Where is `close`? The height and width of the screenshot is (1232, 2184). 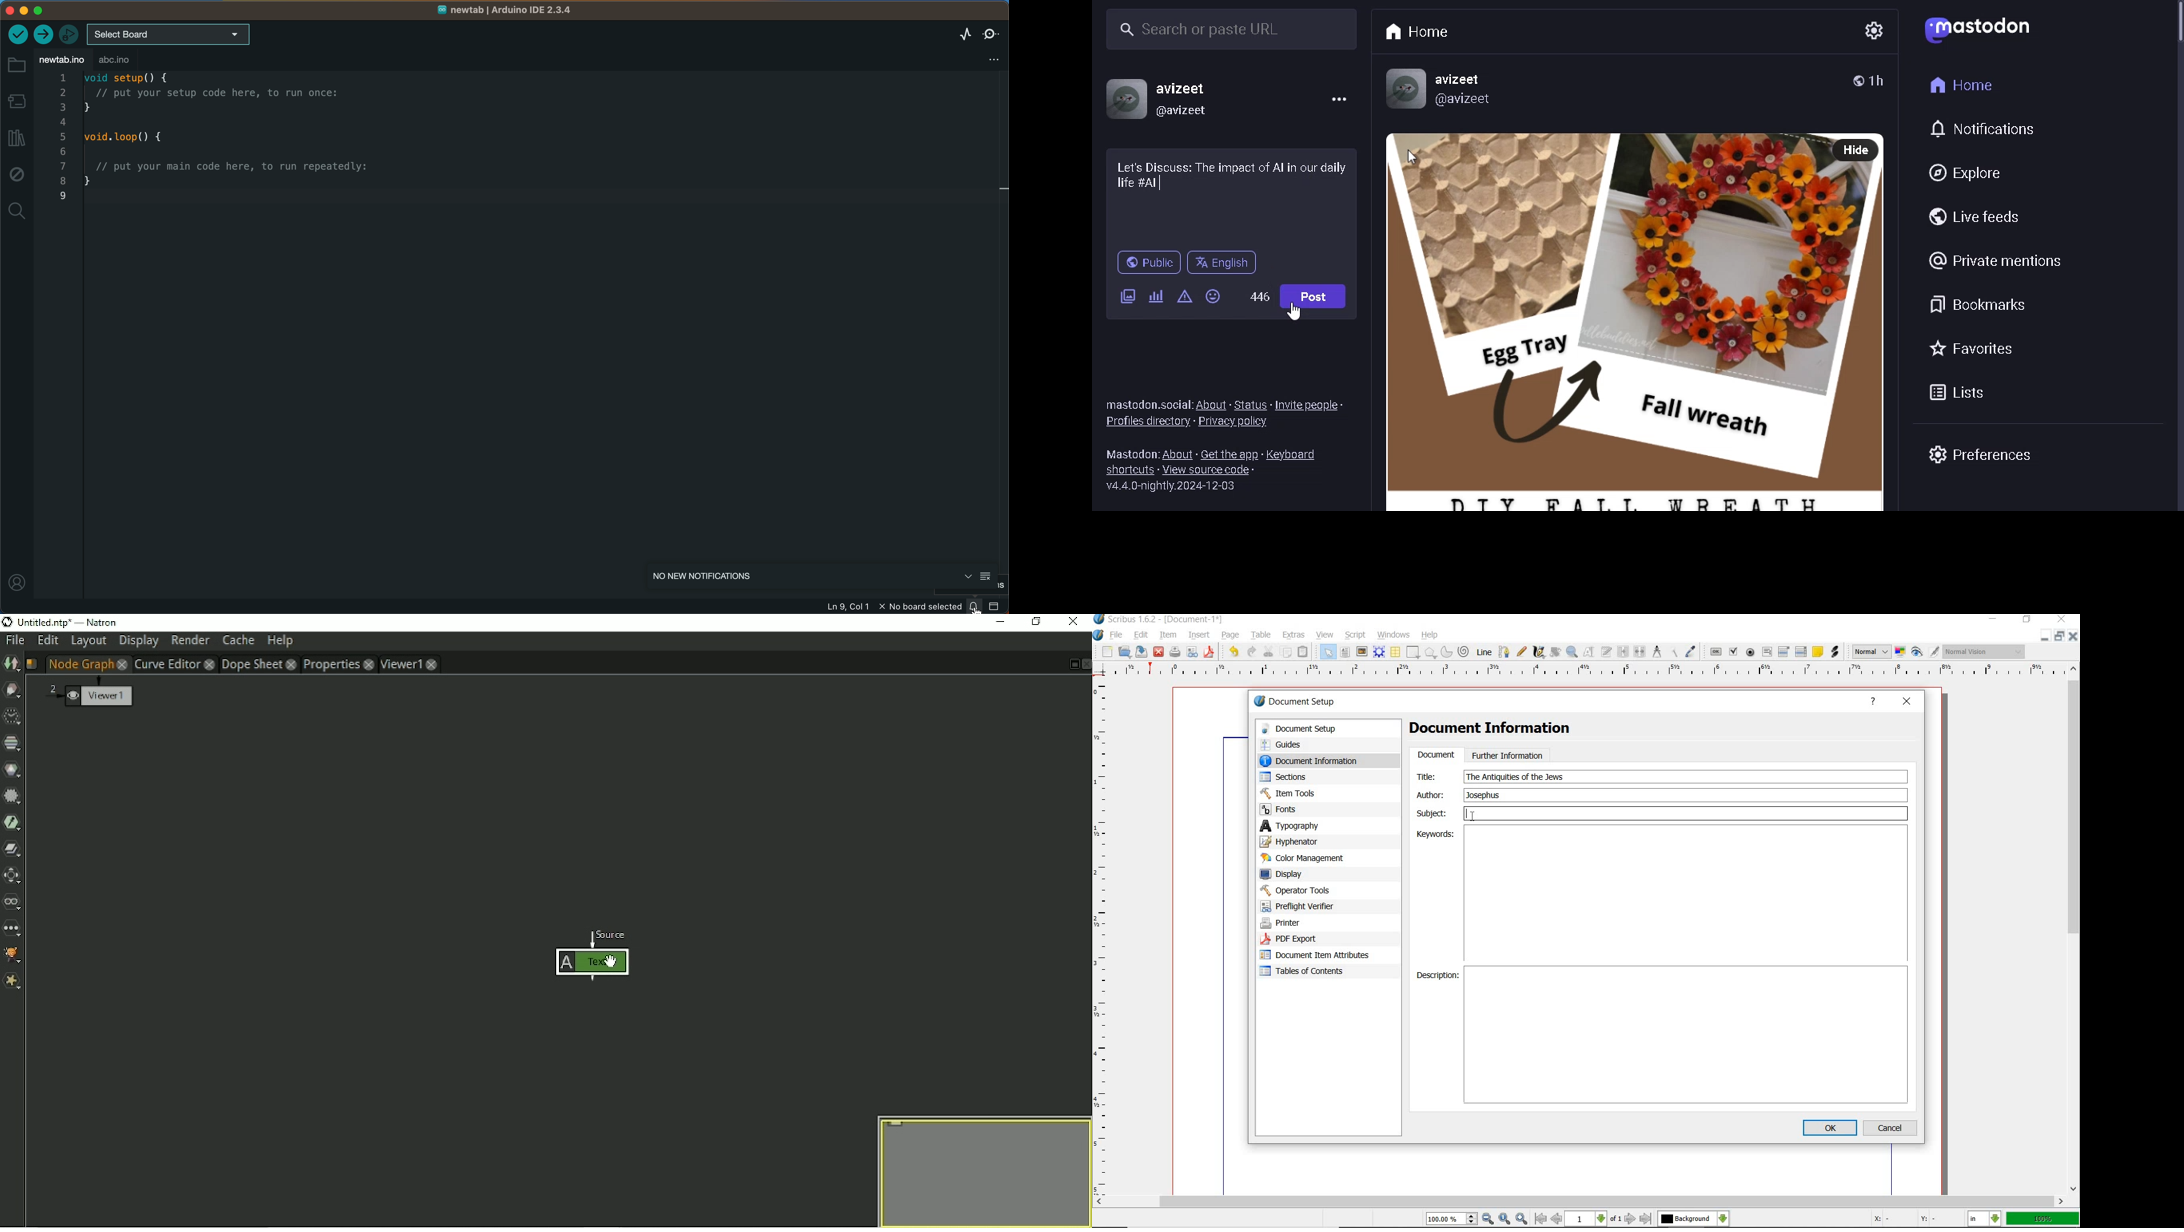 close is located at coordinates (2062, 619).